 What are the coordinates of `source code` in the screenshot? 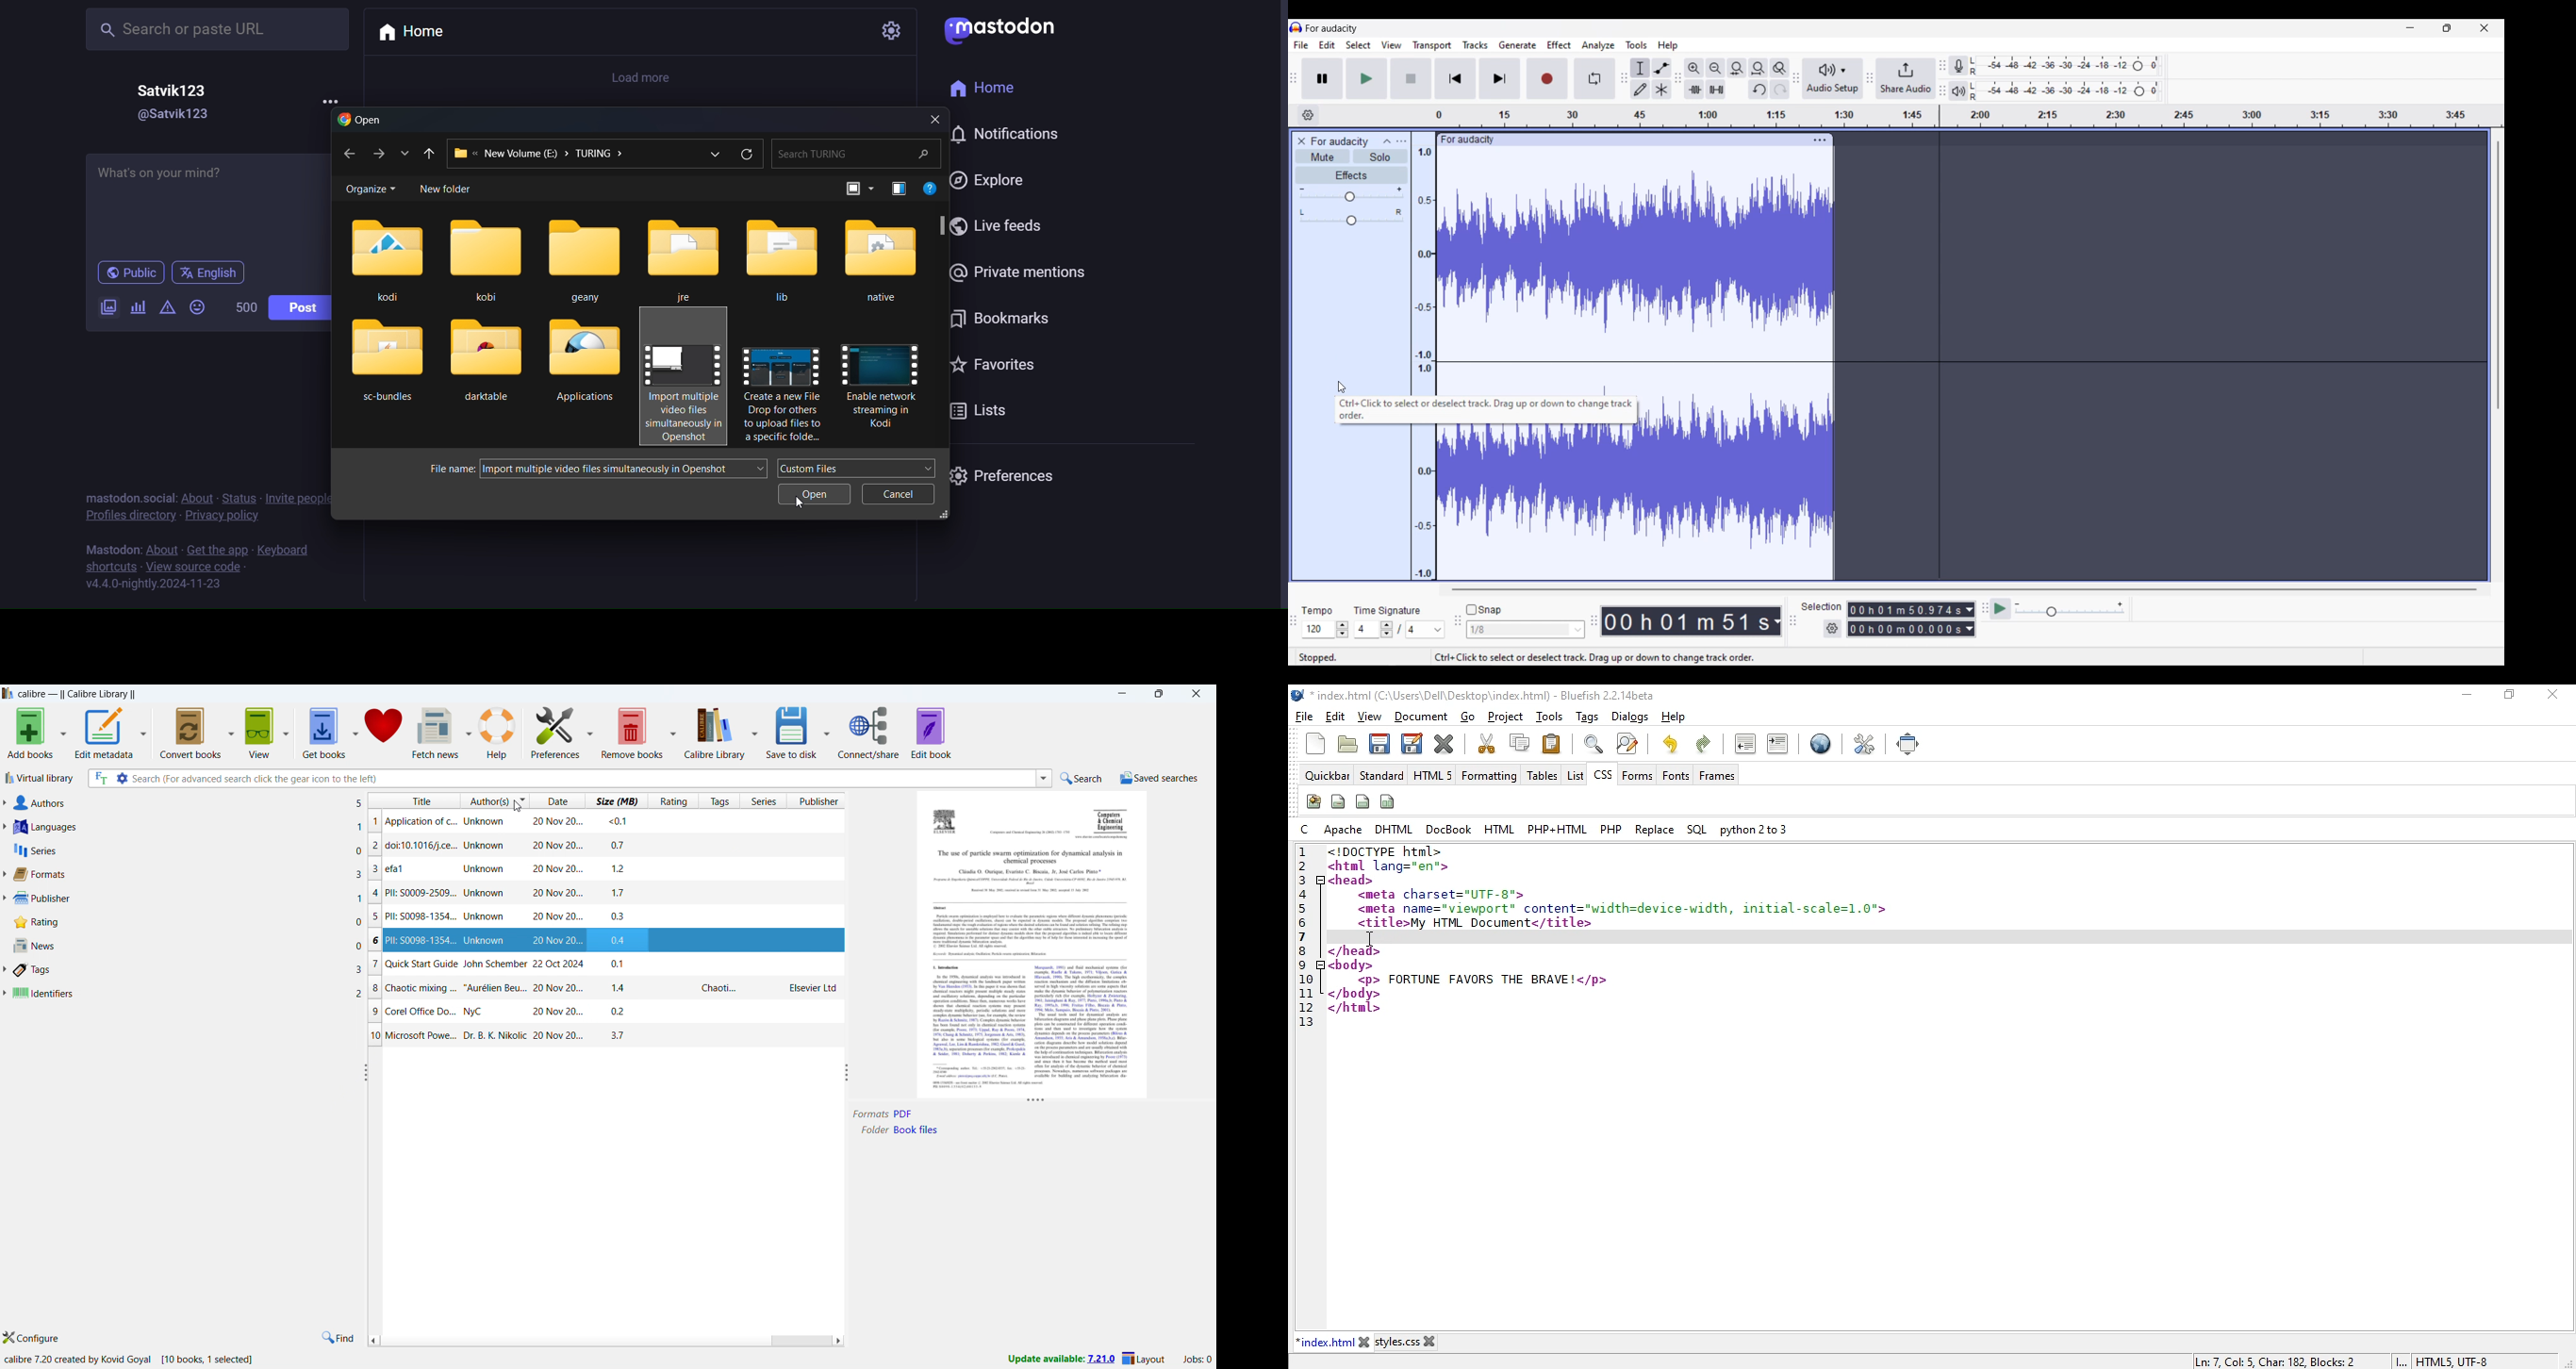 It's located at (195, 567).